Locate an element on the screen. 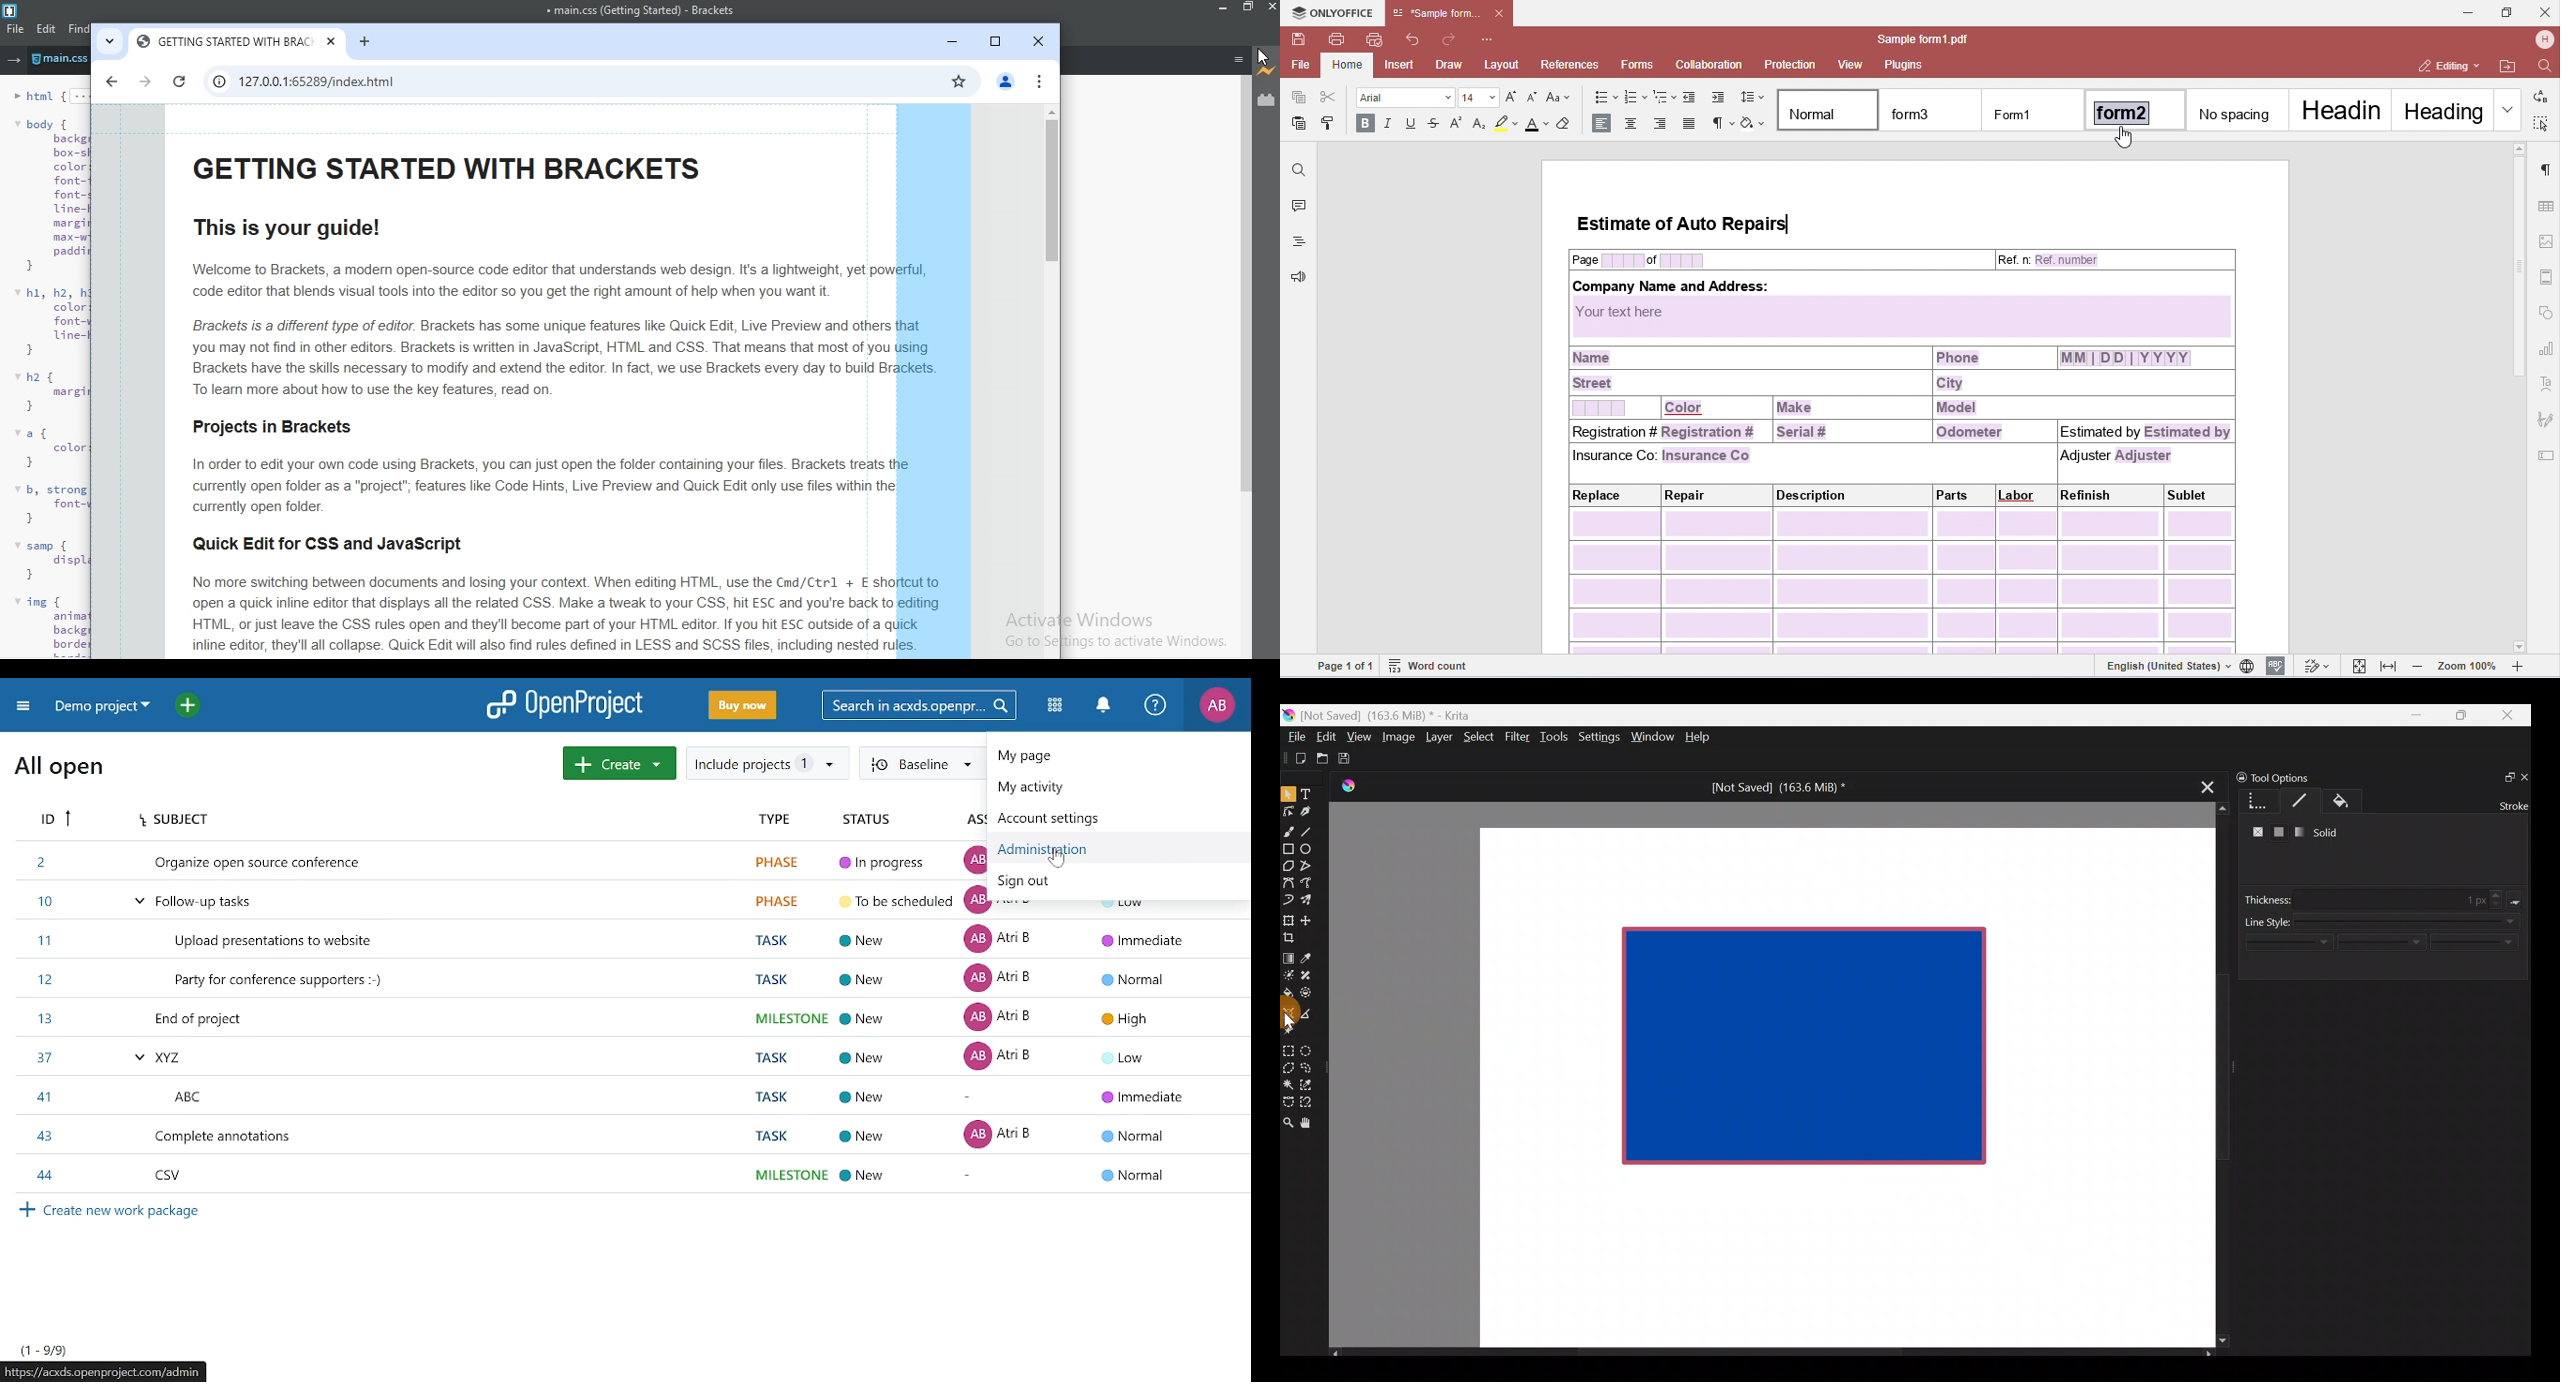 Image resolution: width=2576 pixels, height=1400 pixels. restore is located at coordinates (1246, 10).